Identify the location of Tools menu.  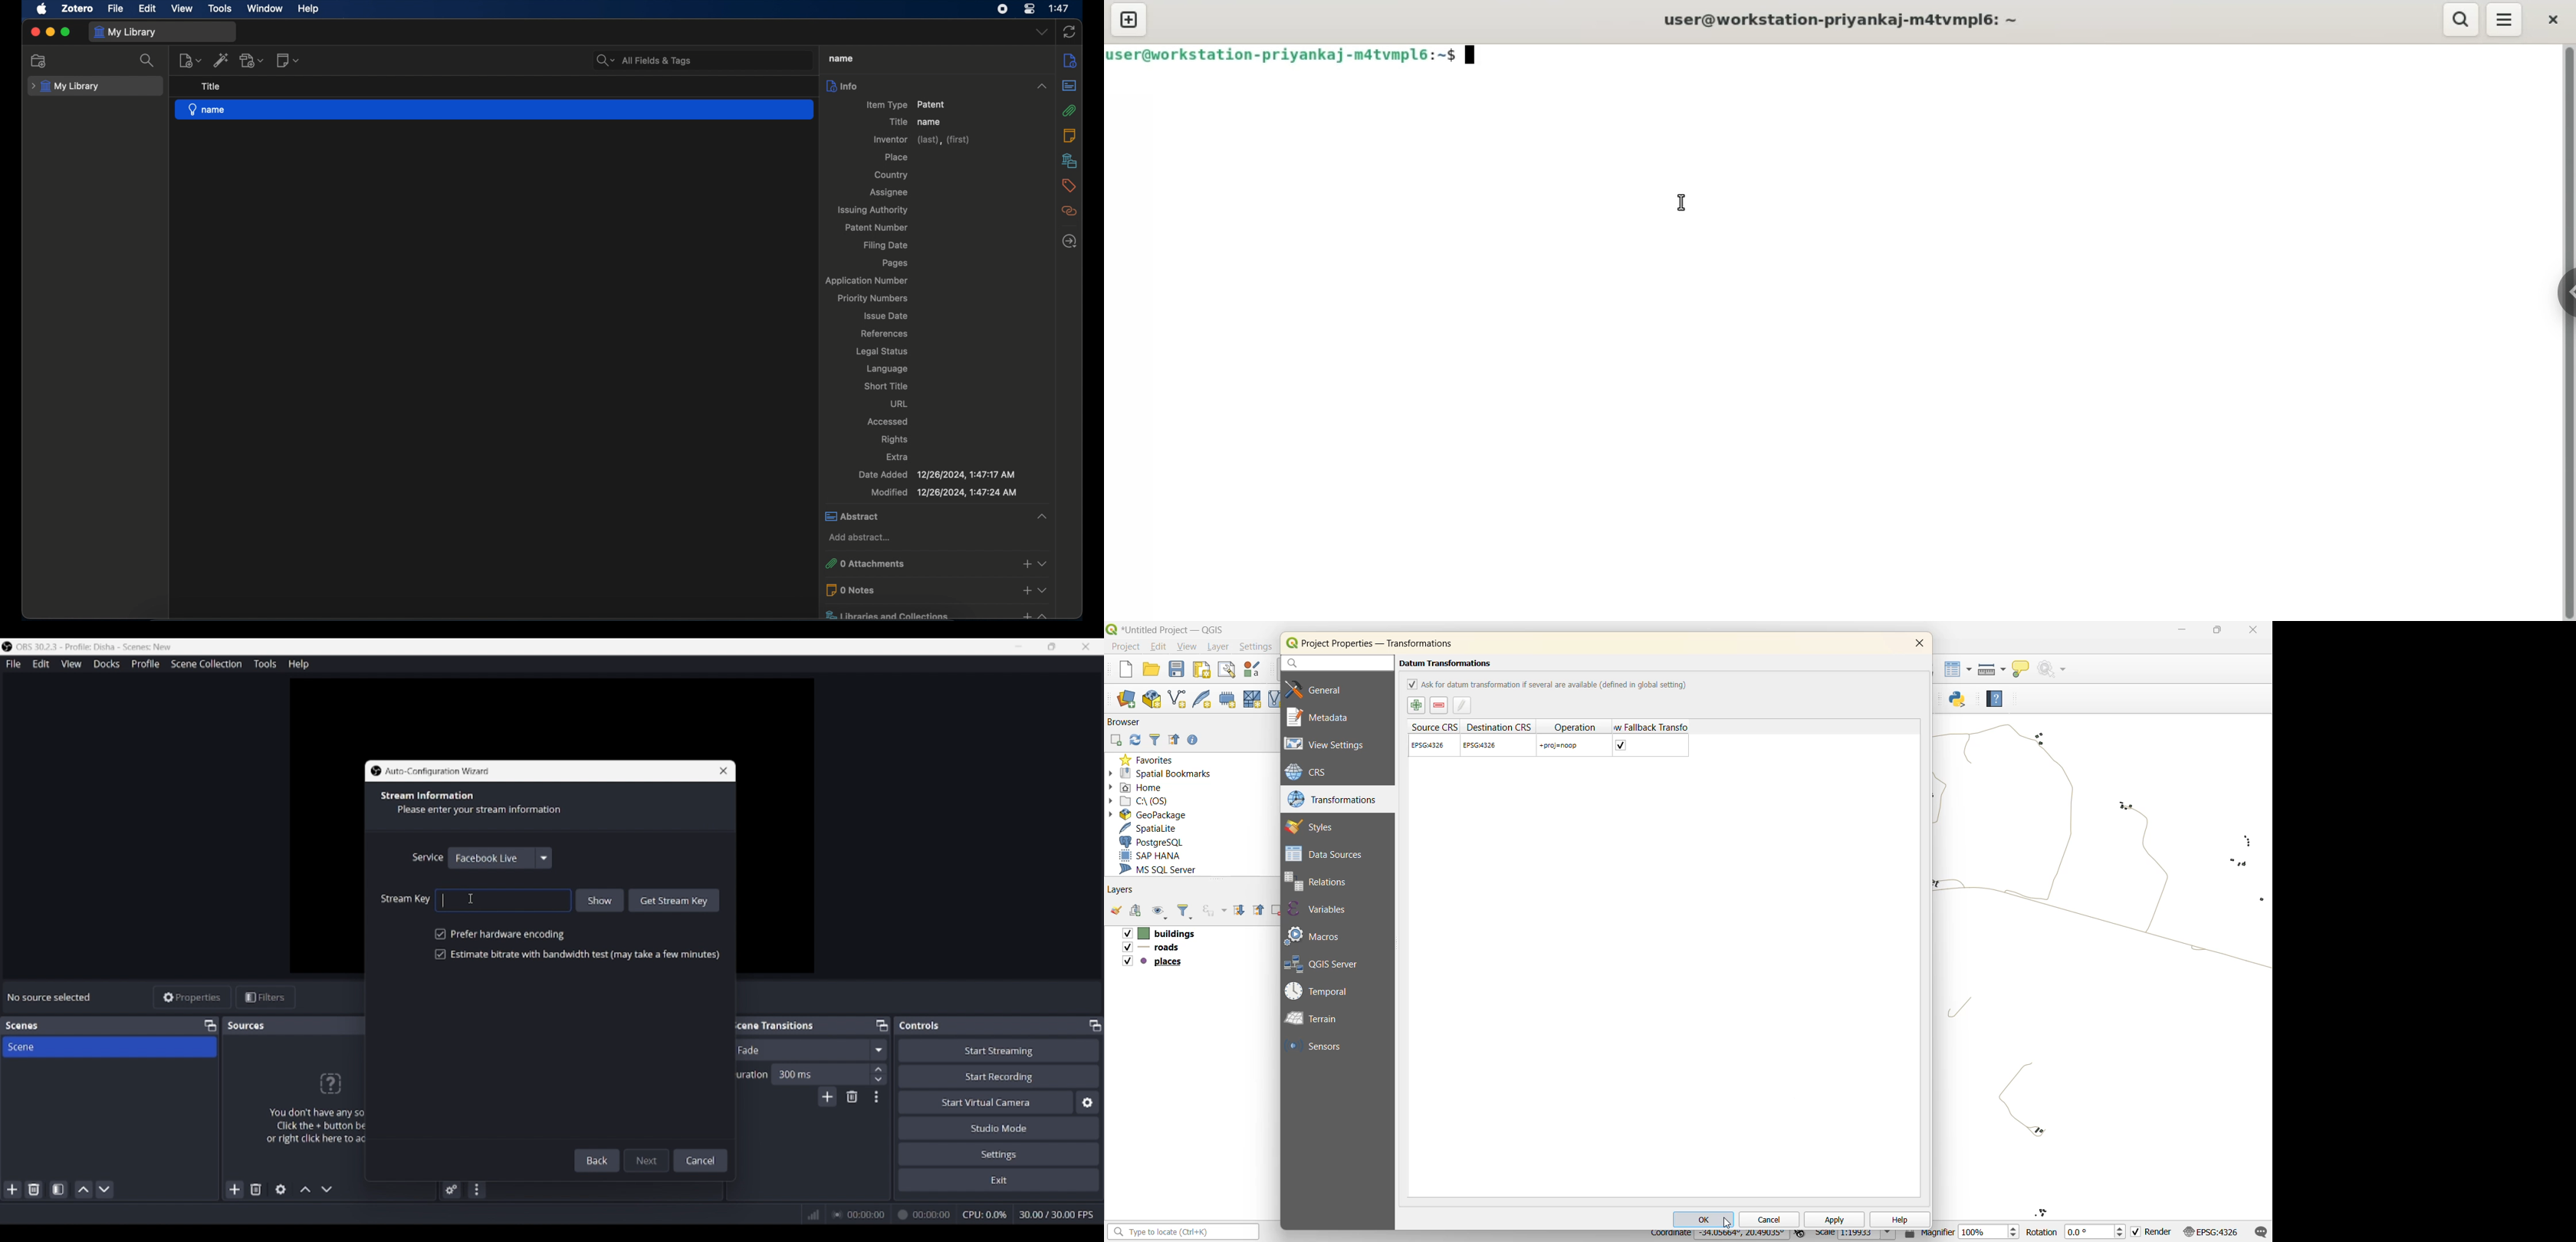
(264, 664).